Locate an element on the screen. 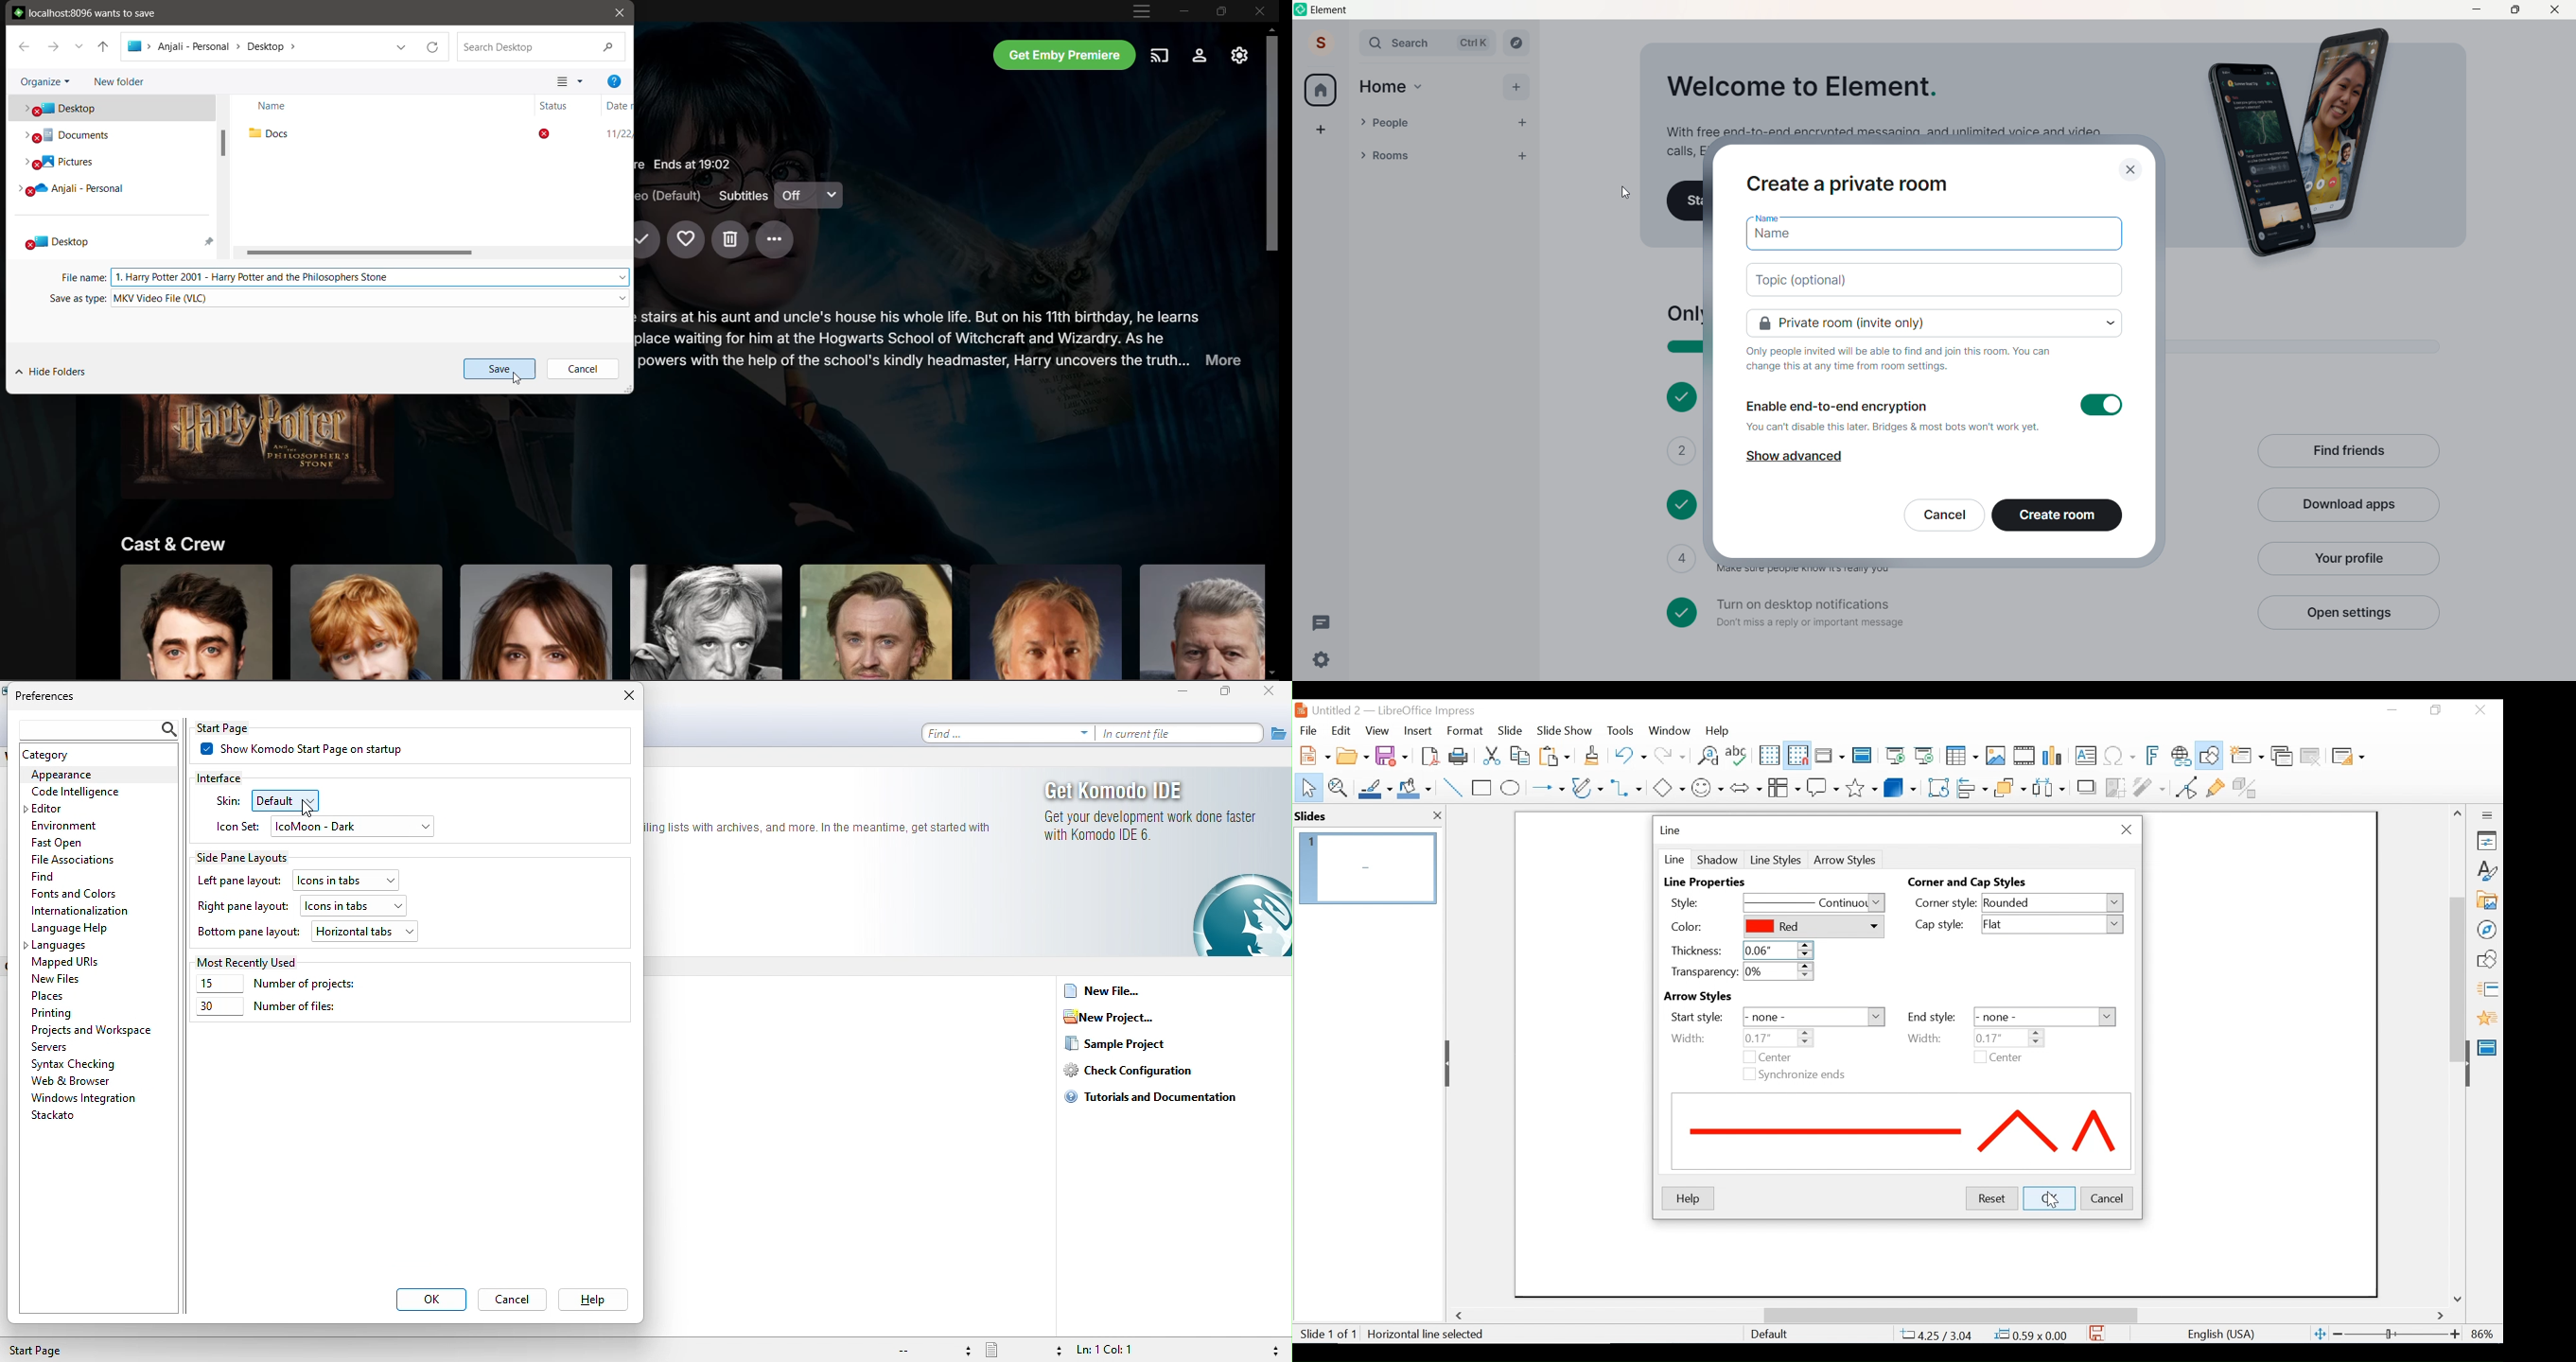 The height and width of the screenshot is (1372, 2576). Recent Locations is located at coordinates (78, 46).